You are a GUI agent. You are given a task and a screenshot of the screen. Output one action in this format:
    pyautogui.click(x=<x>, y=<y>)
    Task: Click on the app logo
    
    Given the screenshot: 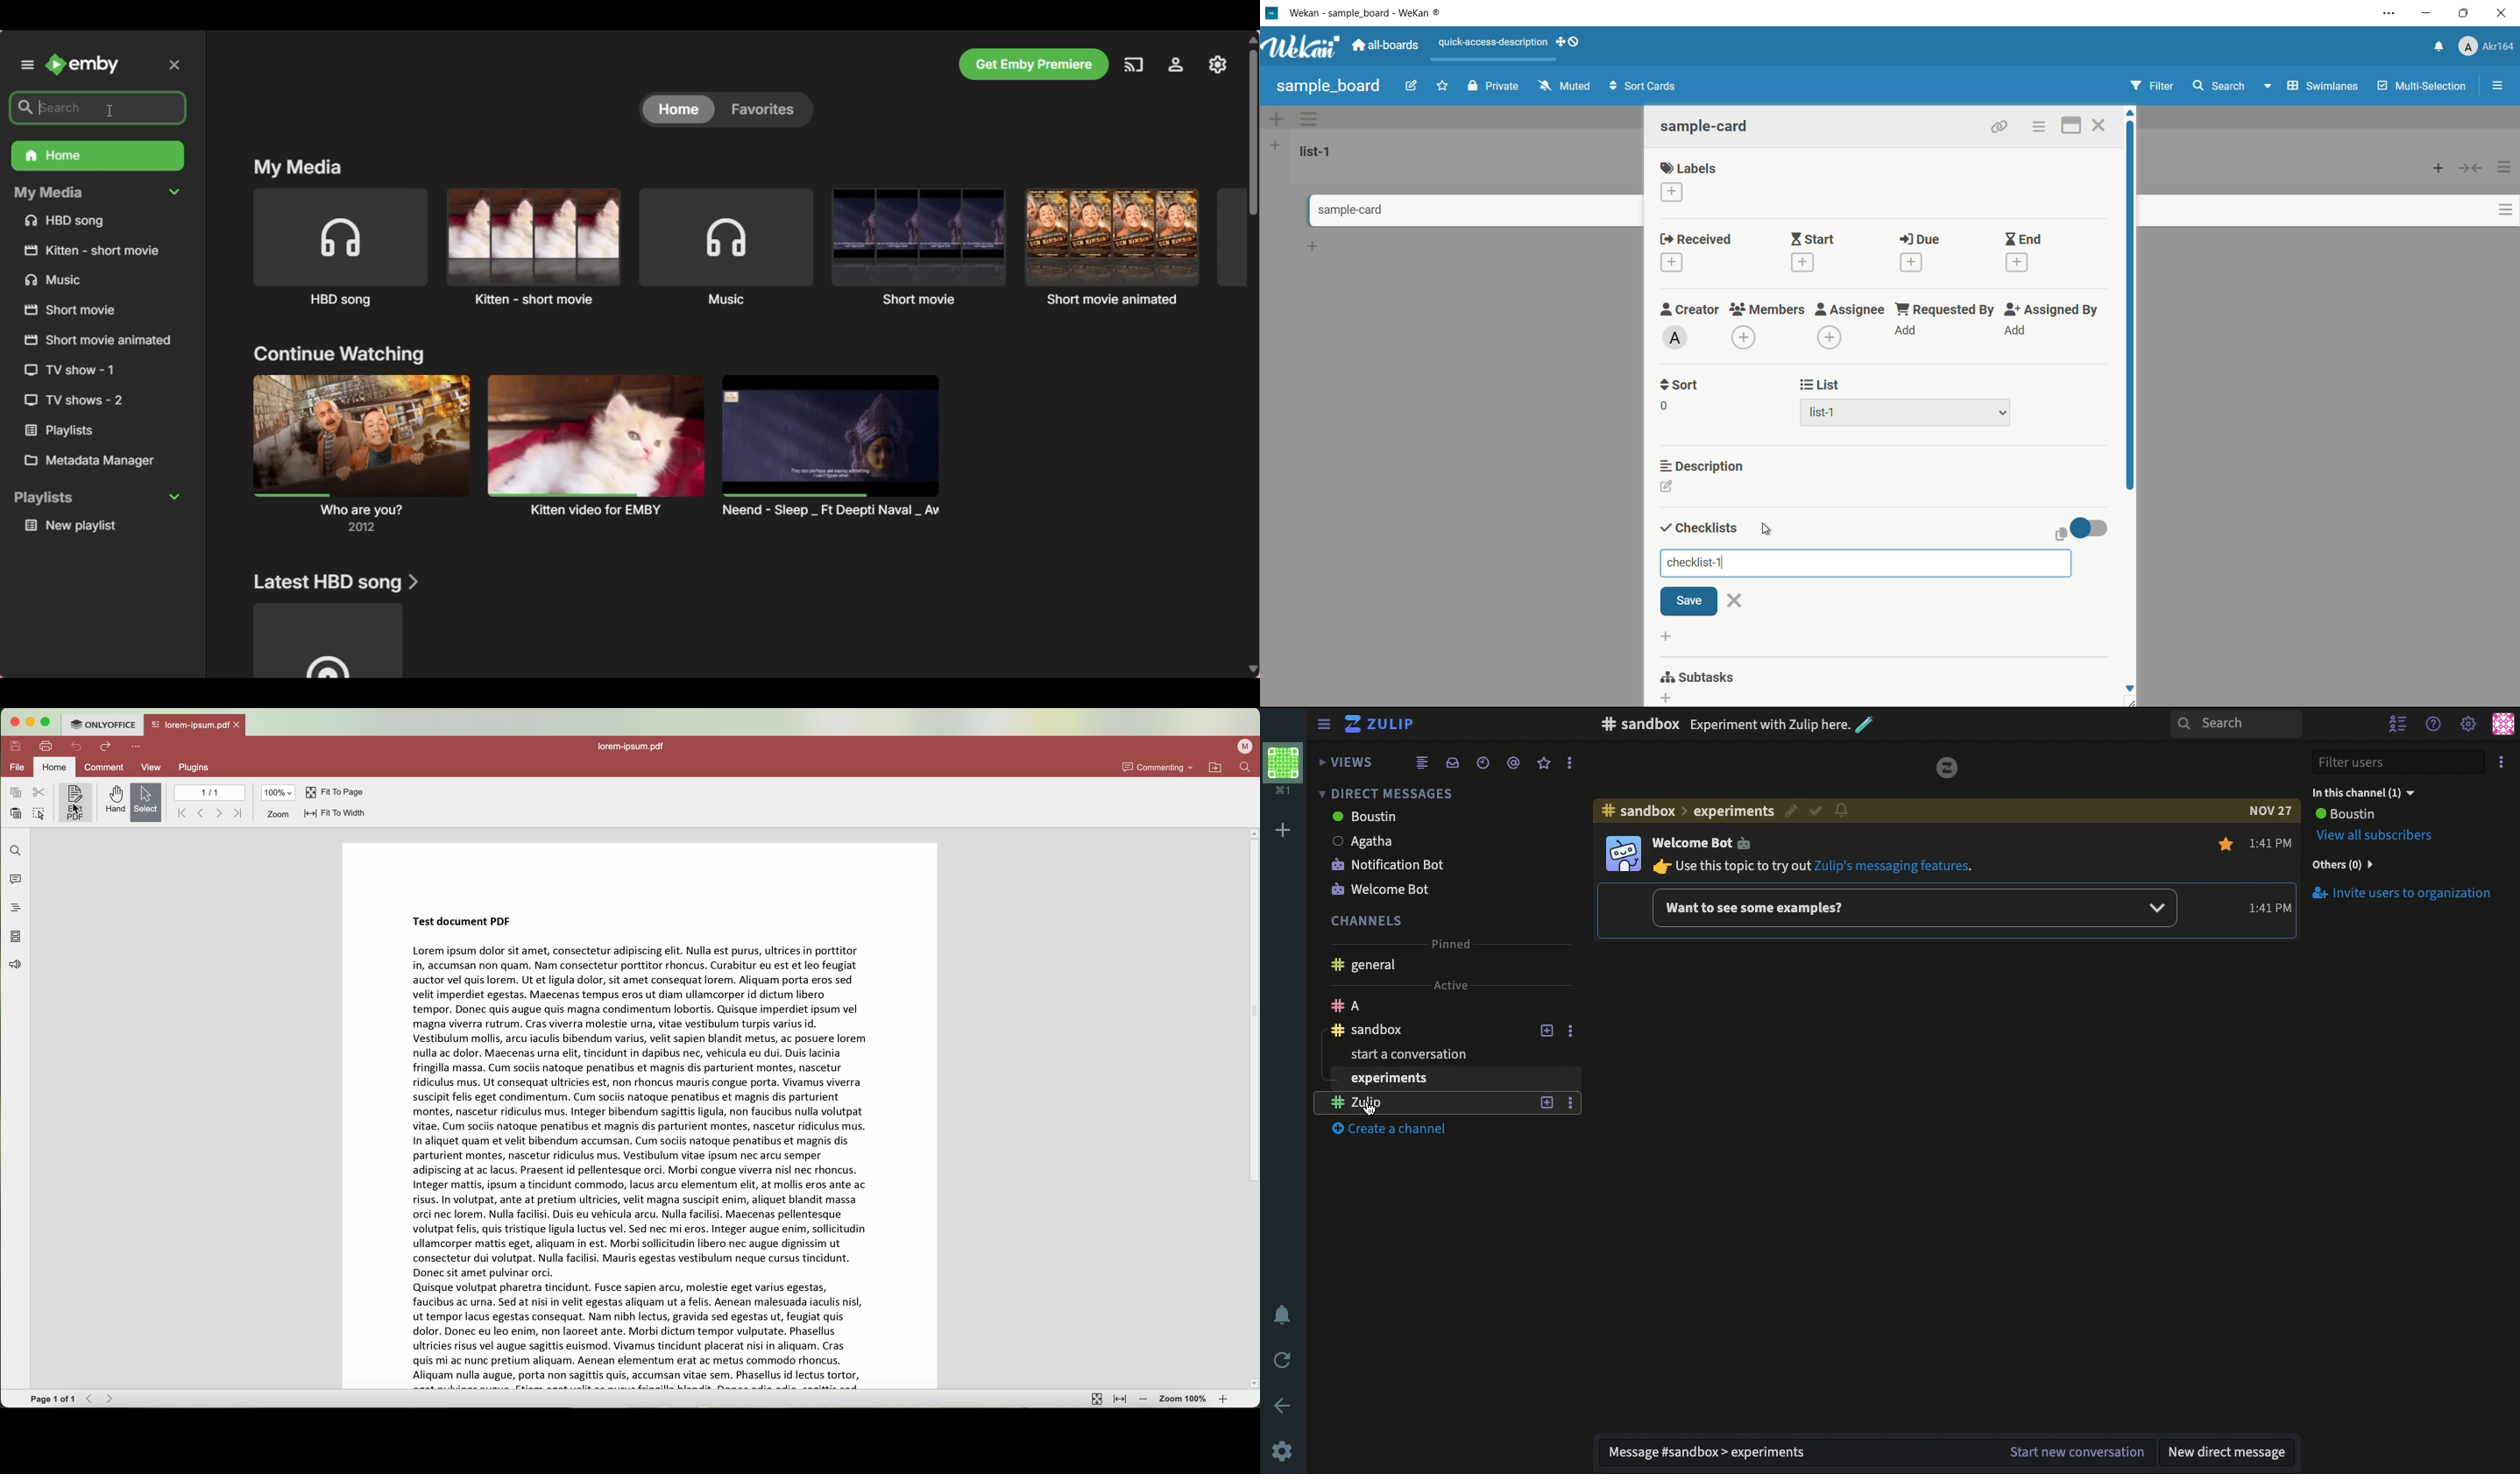 What is the action you would take?
    pyautogui.click(x=1301, y=47)
    